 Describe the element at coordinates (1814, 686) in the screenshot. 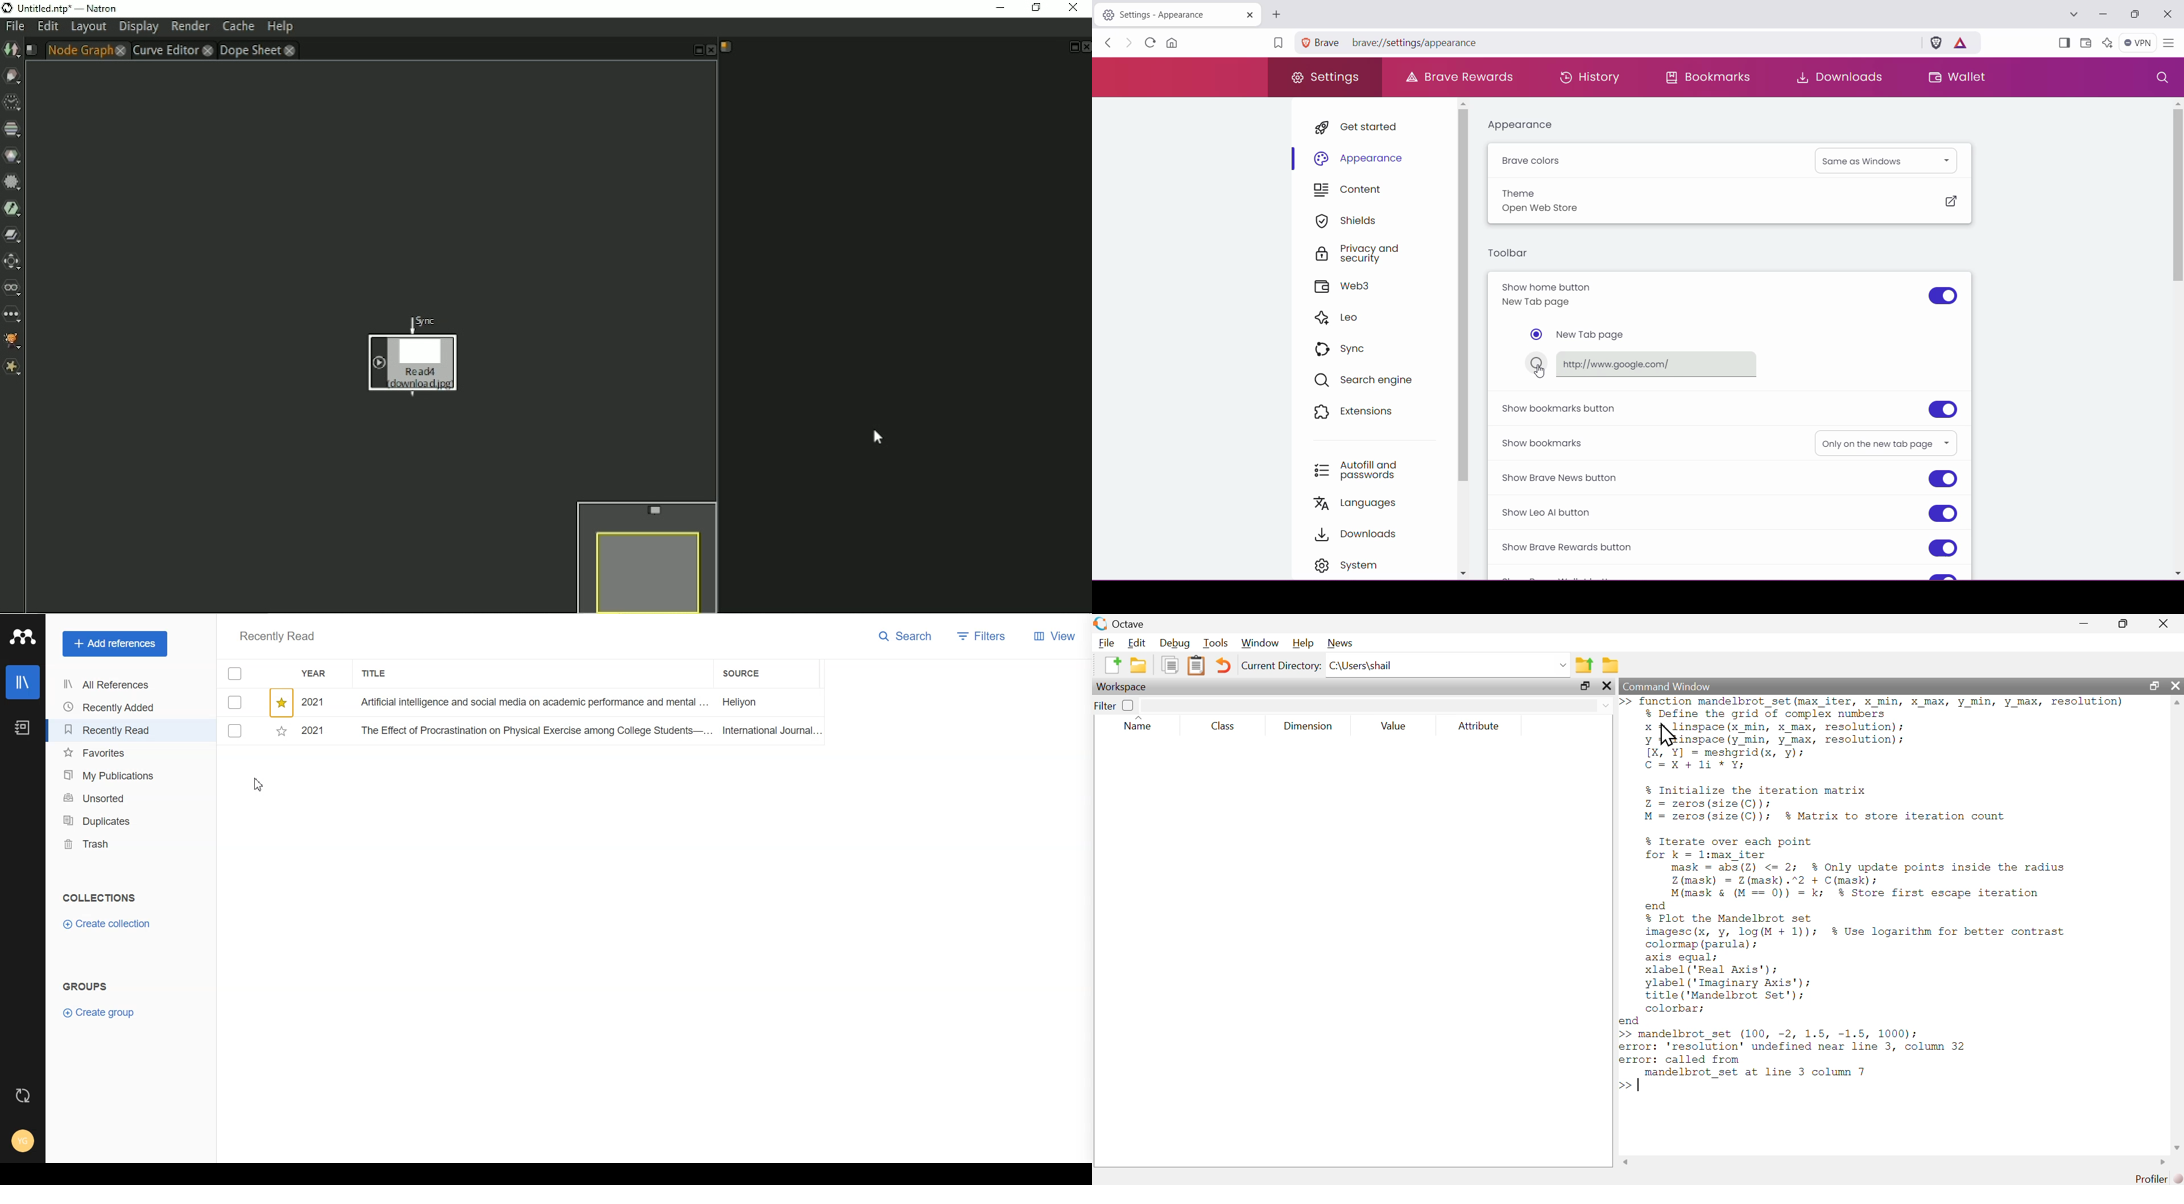

I see `Command Window` at that location.